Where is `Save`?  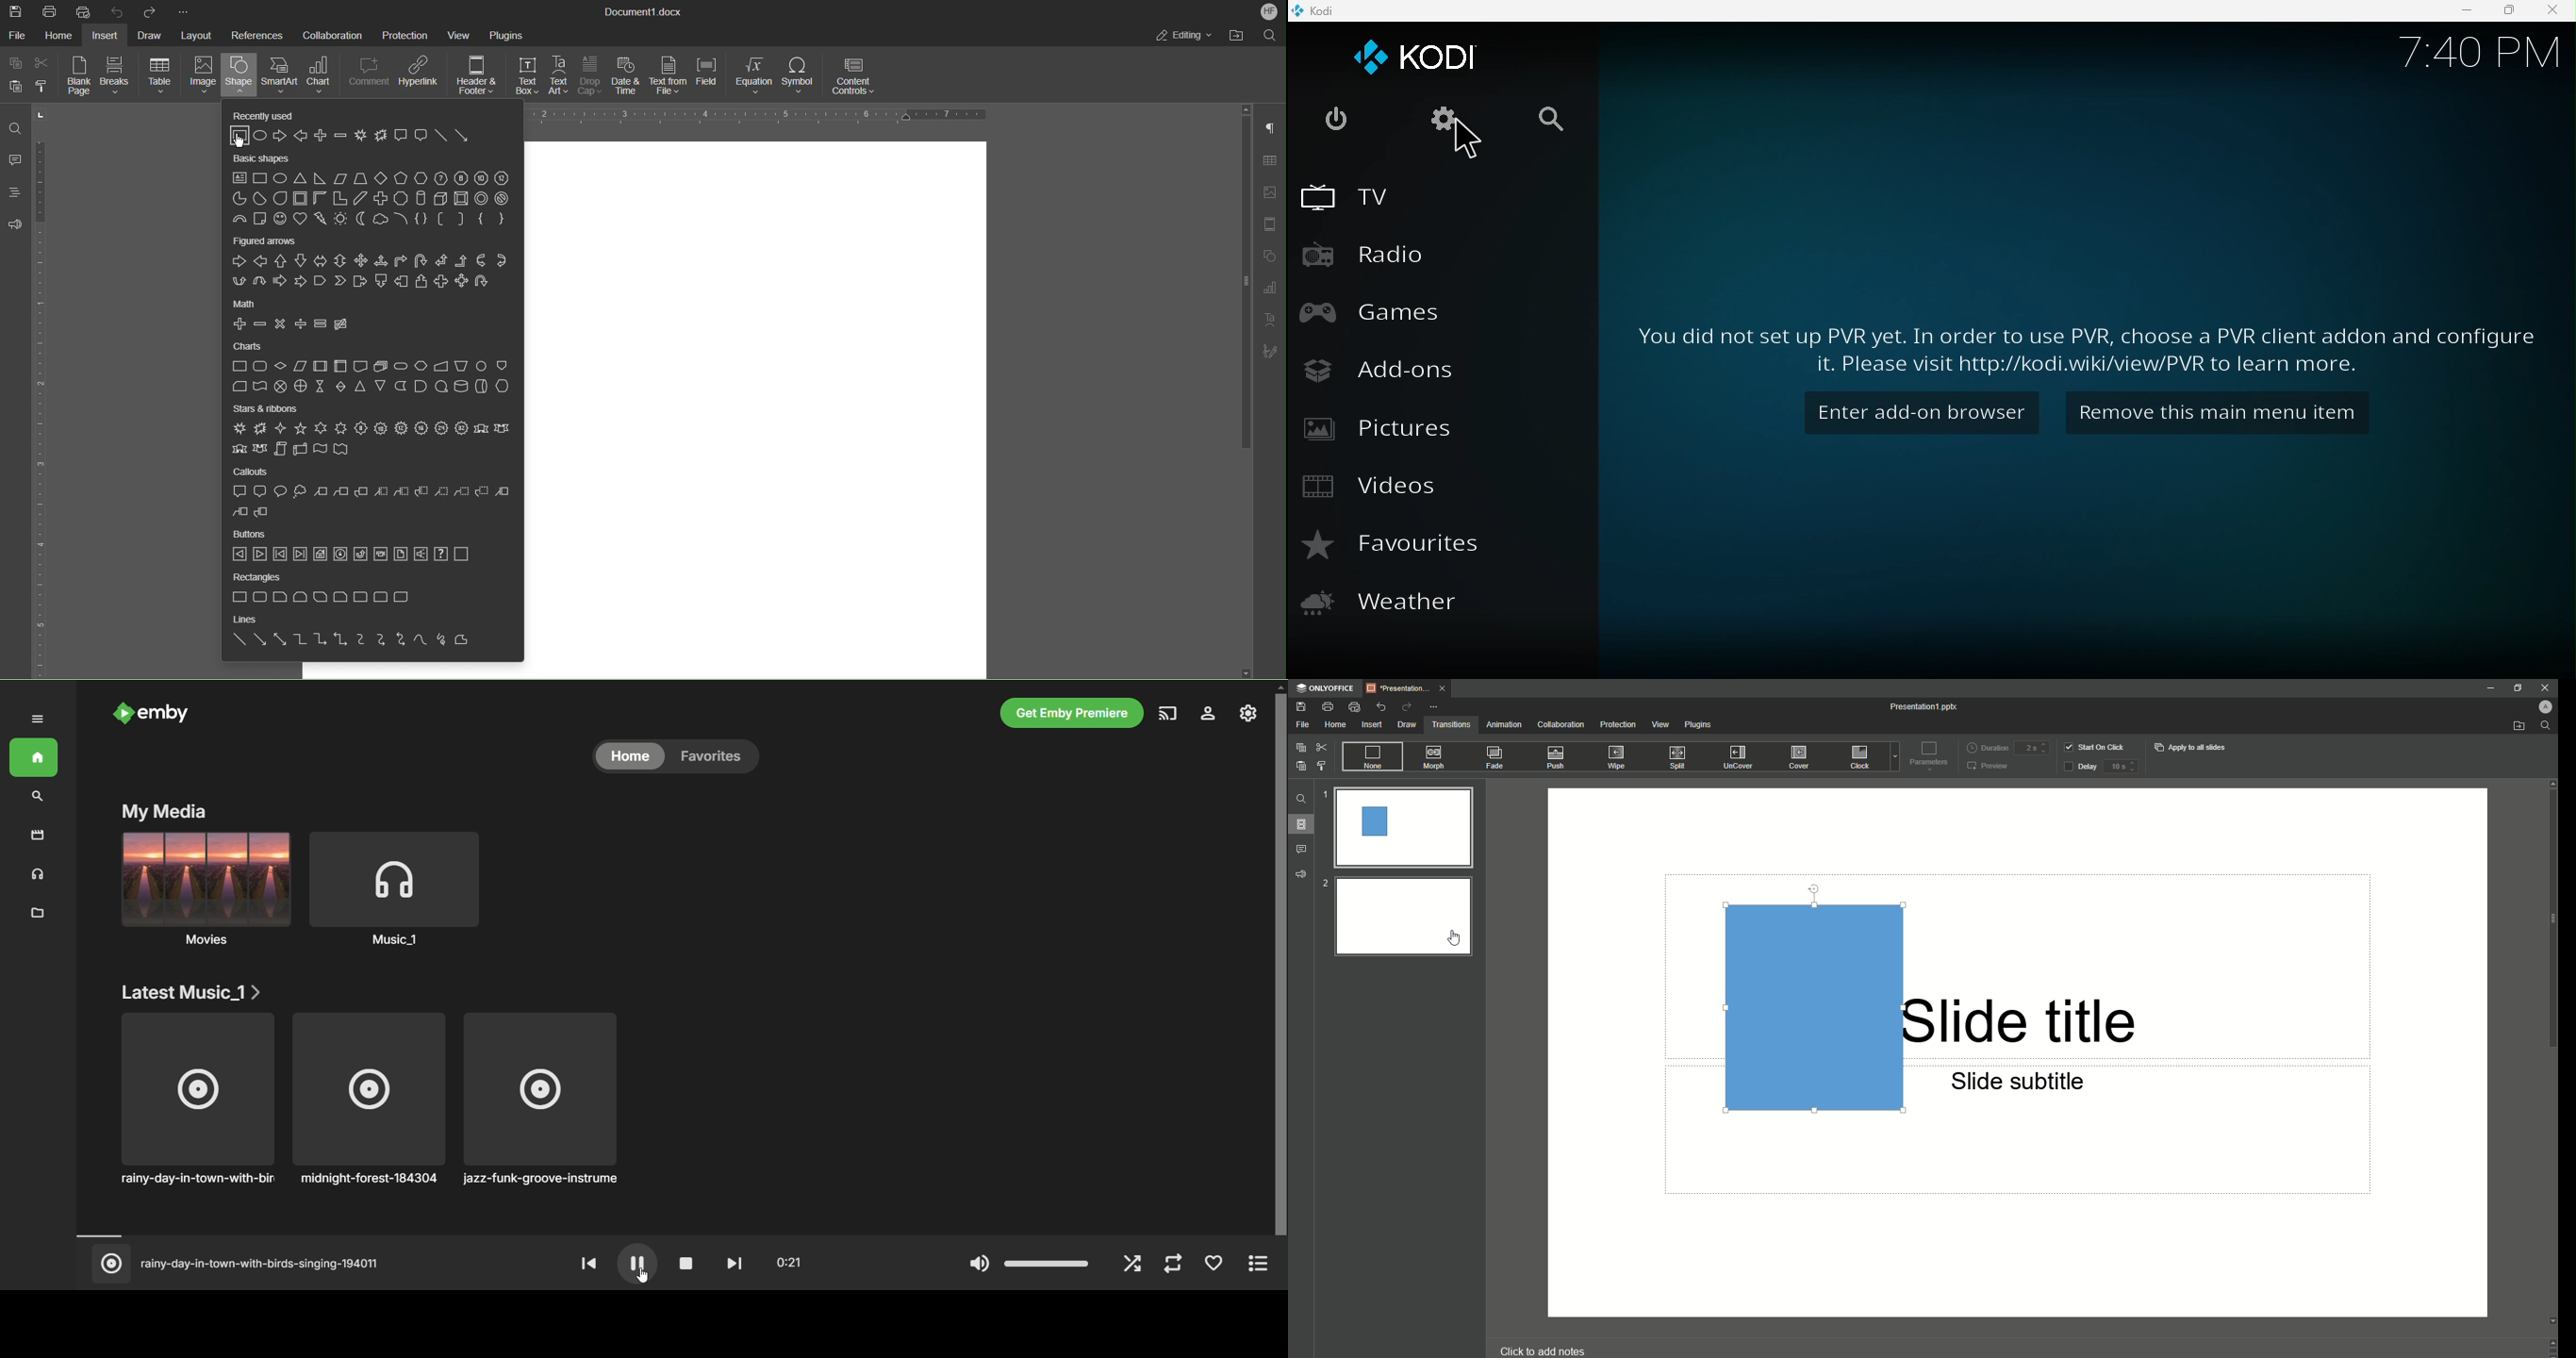
Save is located at coordinates (1301, 706).